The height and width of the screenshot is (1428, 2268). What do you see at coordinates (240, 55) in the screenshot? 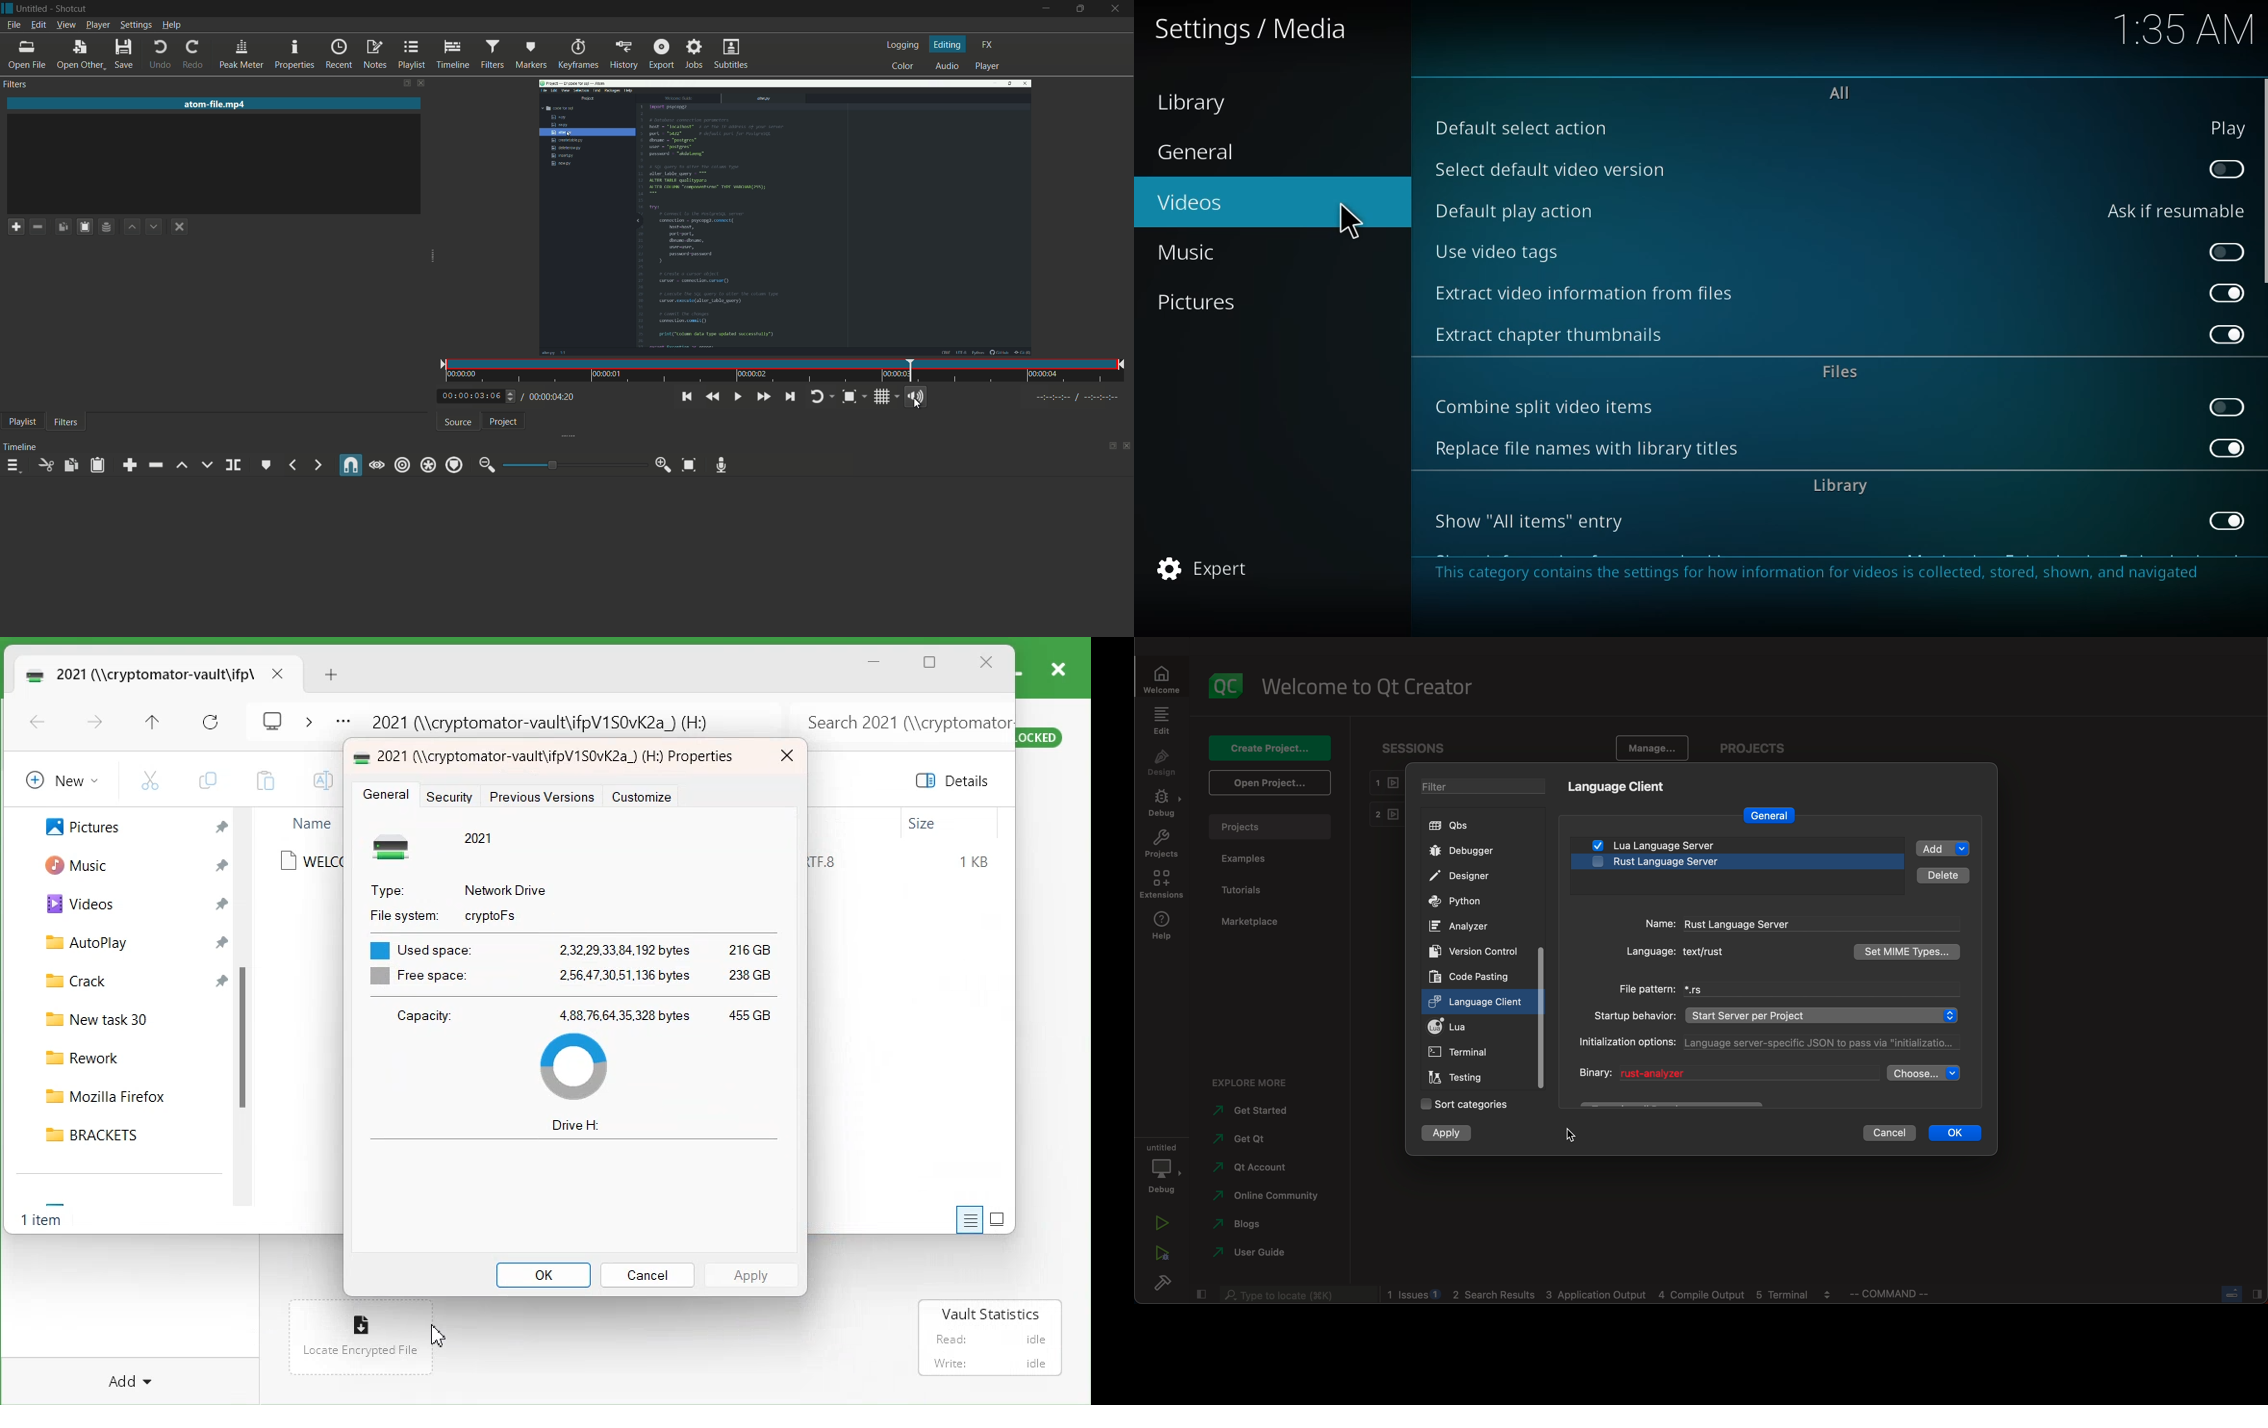
I see `peak meter` at bounding box center [240, 55].